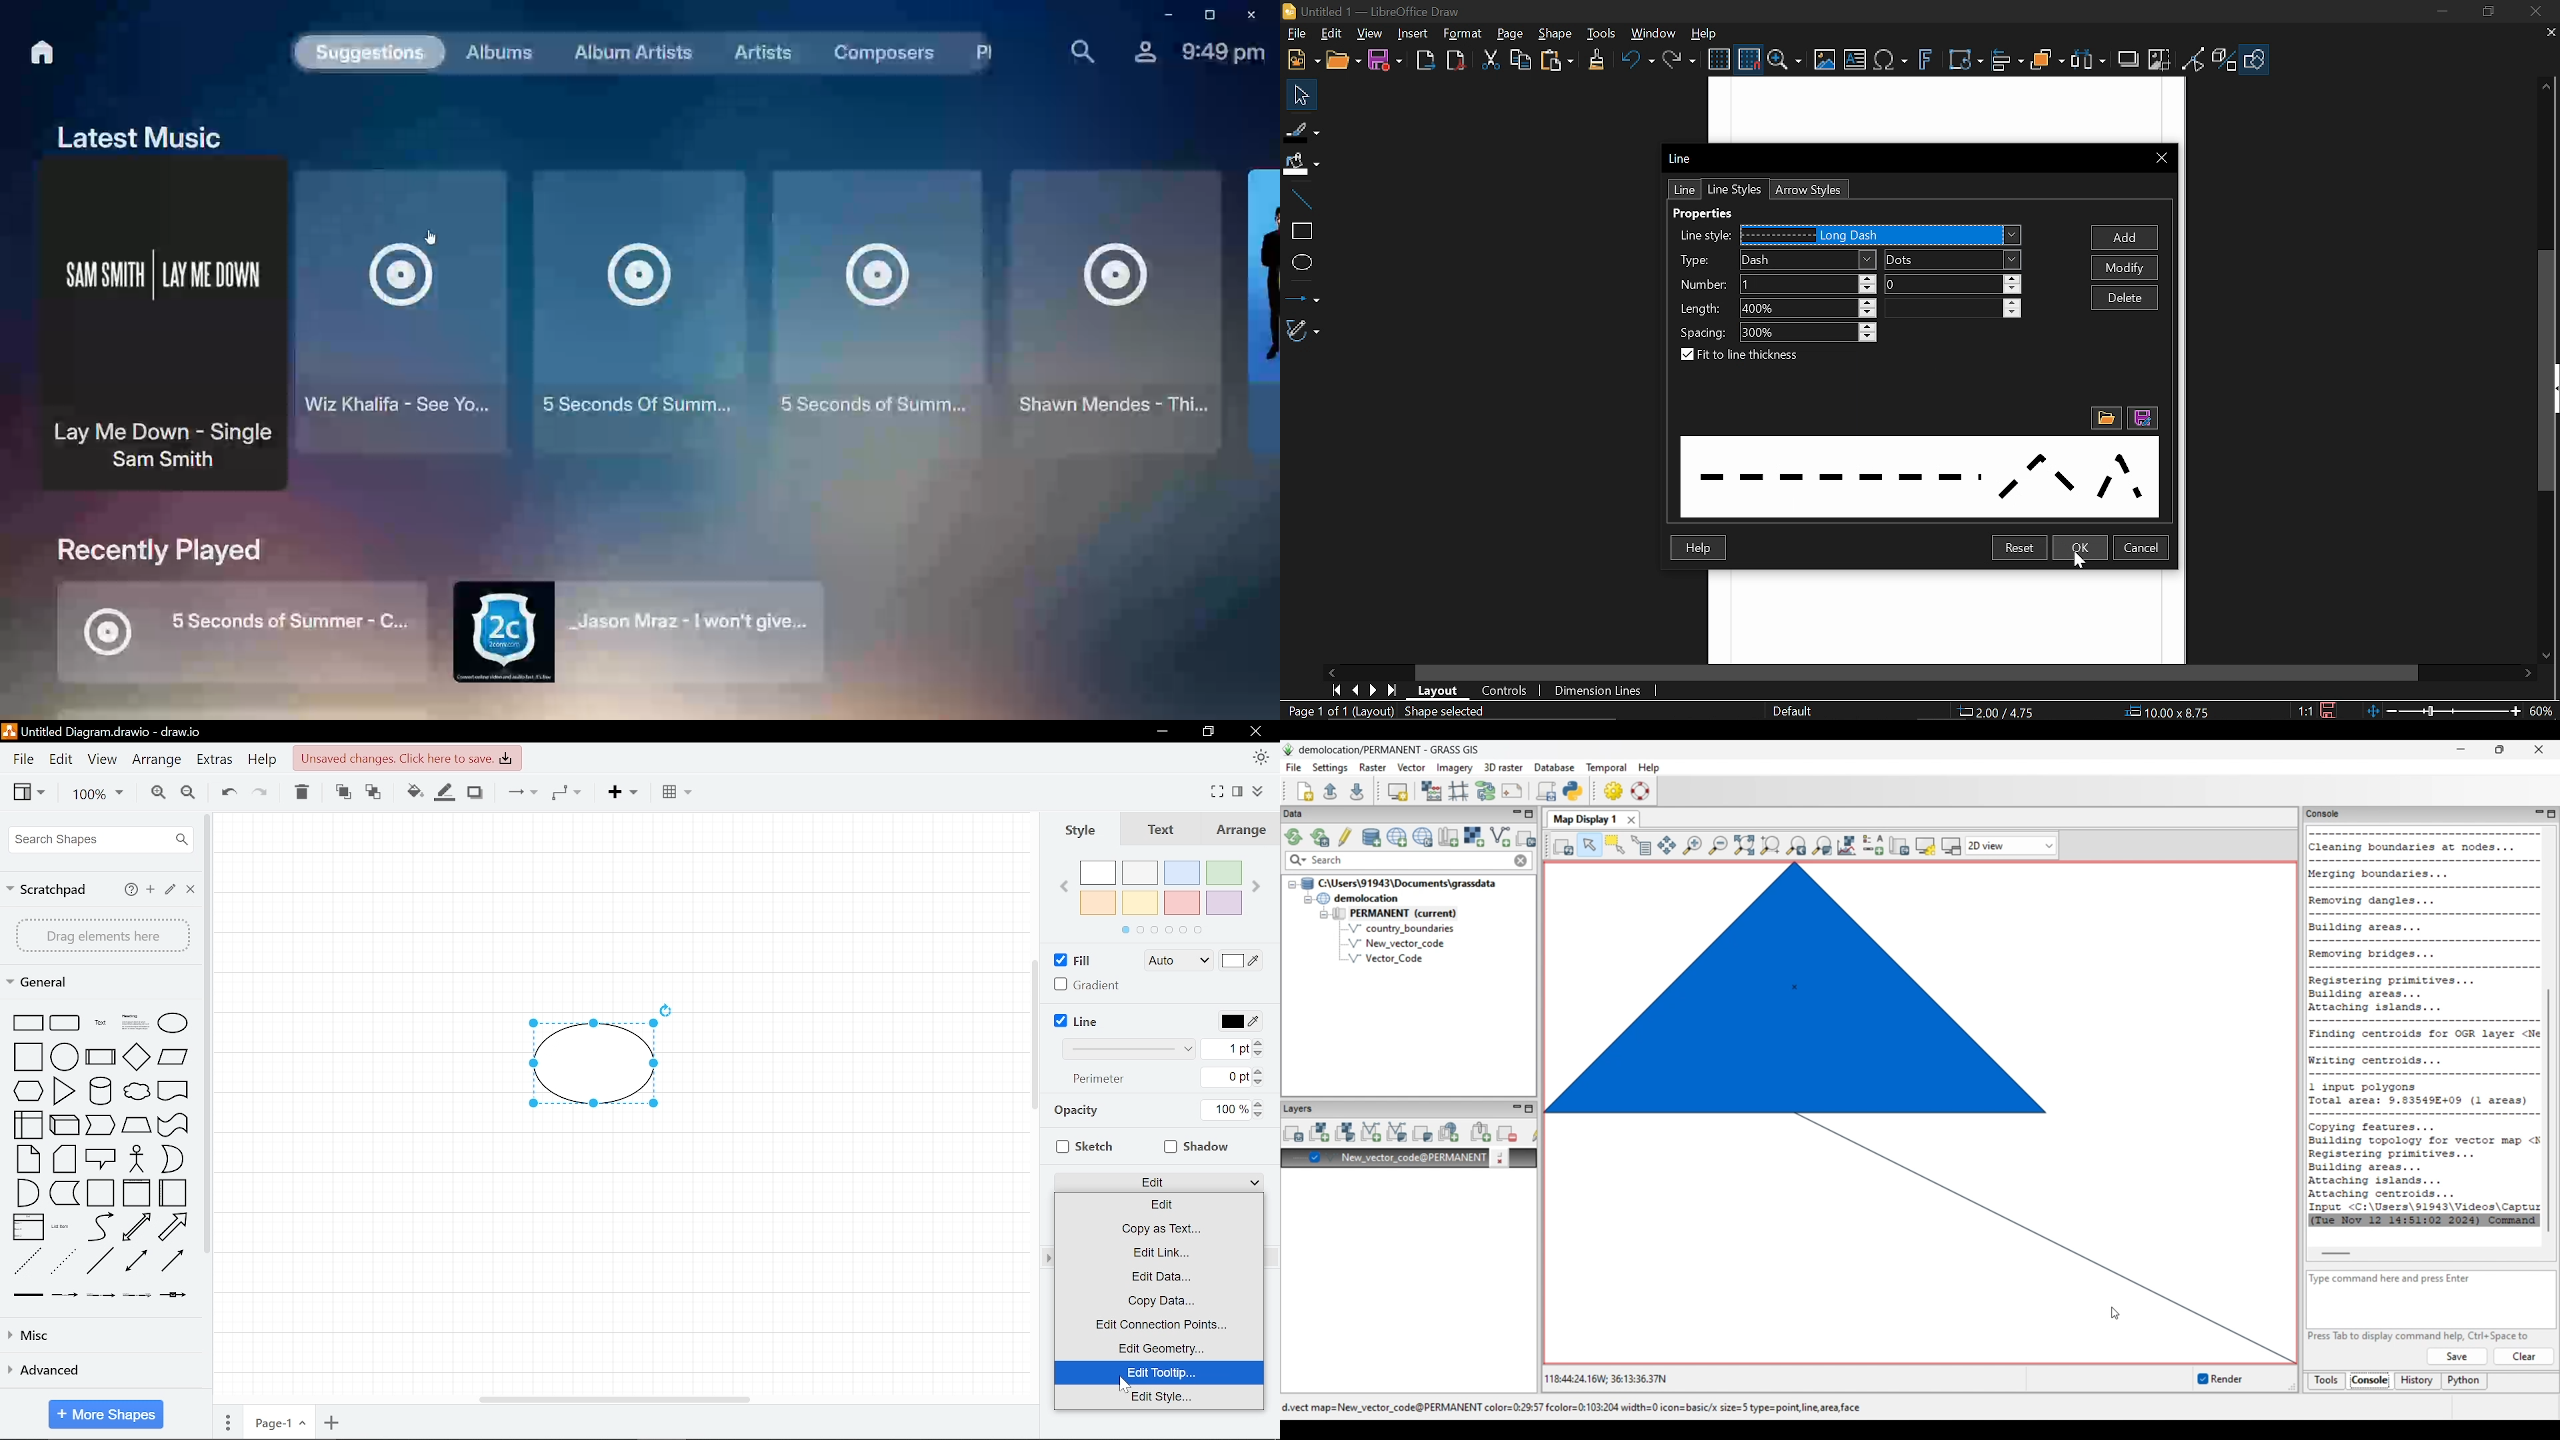 The width and height of the screenshot is (2576, 1456). I want to click on Edit connection points, so click(1159, 1325).